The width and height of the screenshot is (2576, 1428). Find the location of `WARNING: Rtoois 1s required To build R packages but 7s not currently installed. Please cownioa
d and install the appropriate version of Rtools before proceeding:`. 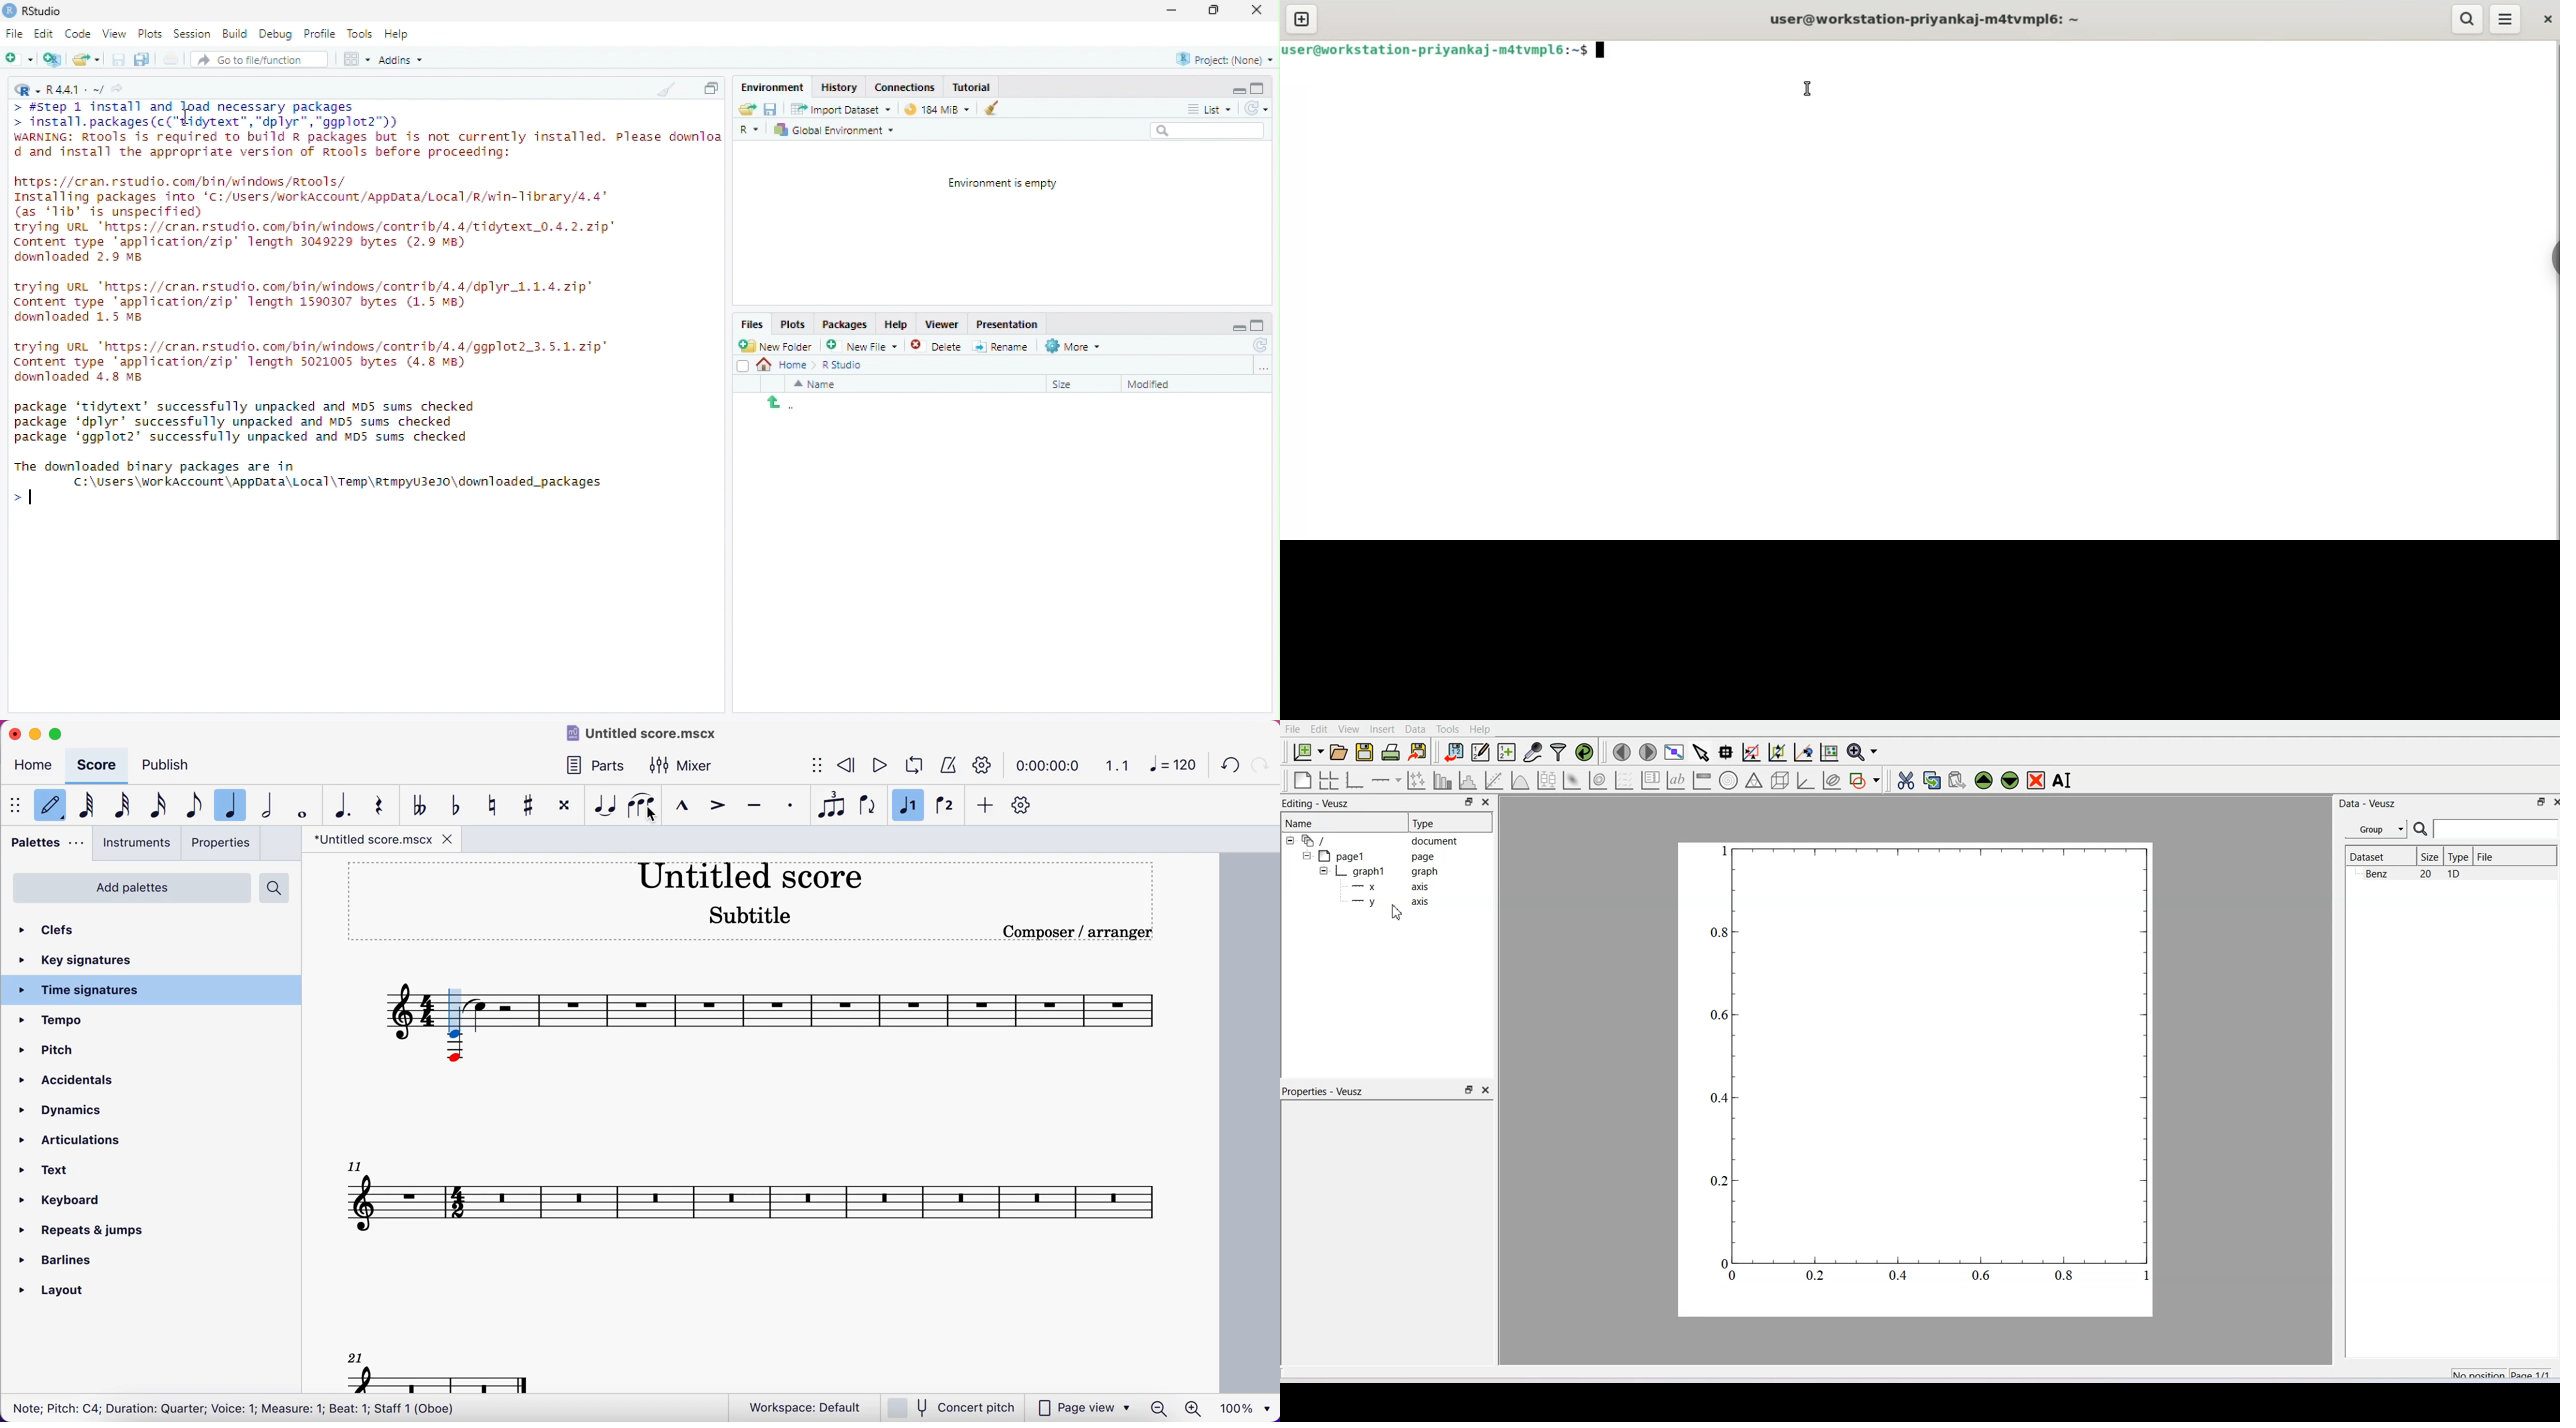

WARNING: Rtoois 1s required To build R packages but 7s not currently installed. Please cownioa
d and install the appropriate version of Rtools before proceeding: is located at coordinates (366, 147).